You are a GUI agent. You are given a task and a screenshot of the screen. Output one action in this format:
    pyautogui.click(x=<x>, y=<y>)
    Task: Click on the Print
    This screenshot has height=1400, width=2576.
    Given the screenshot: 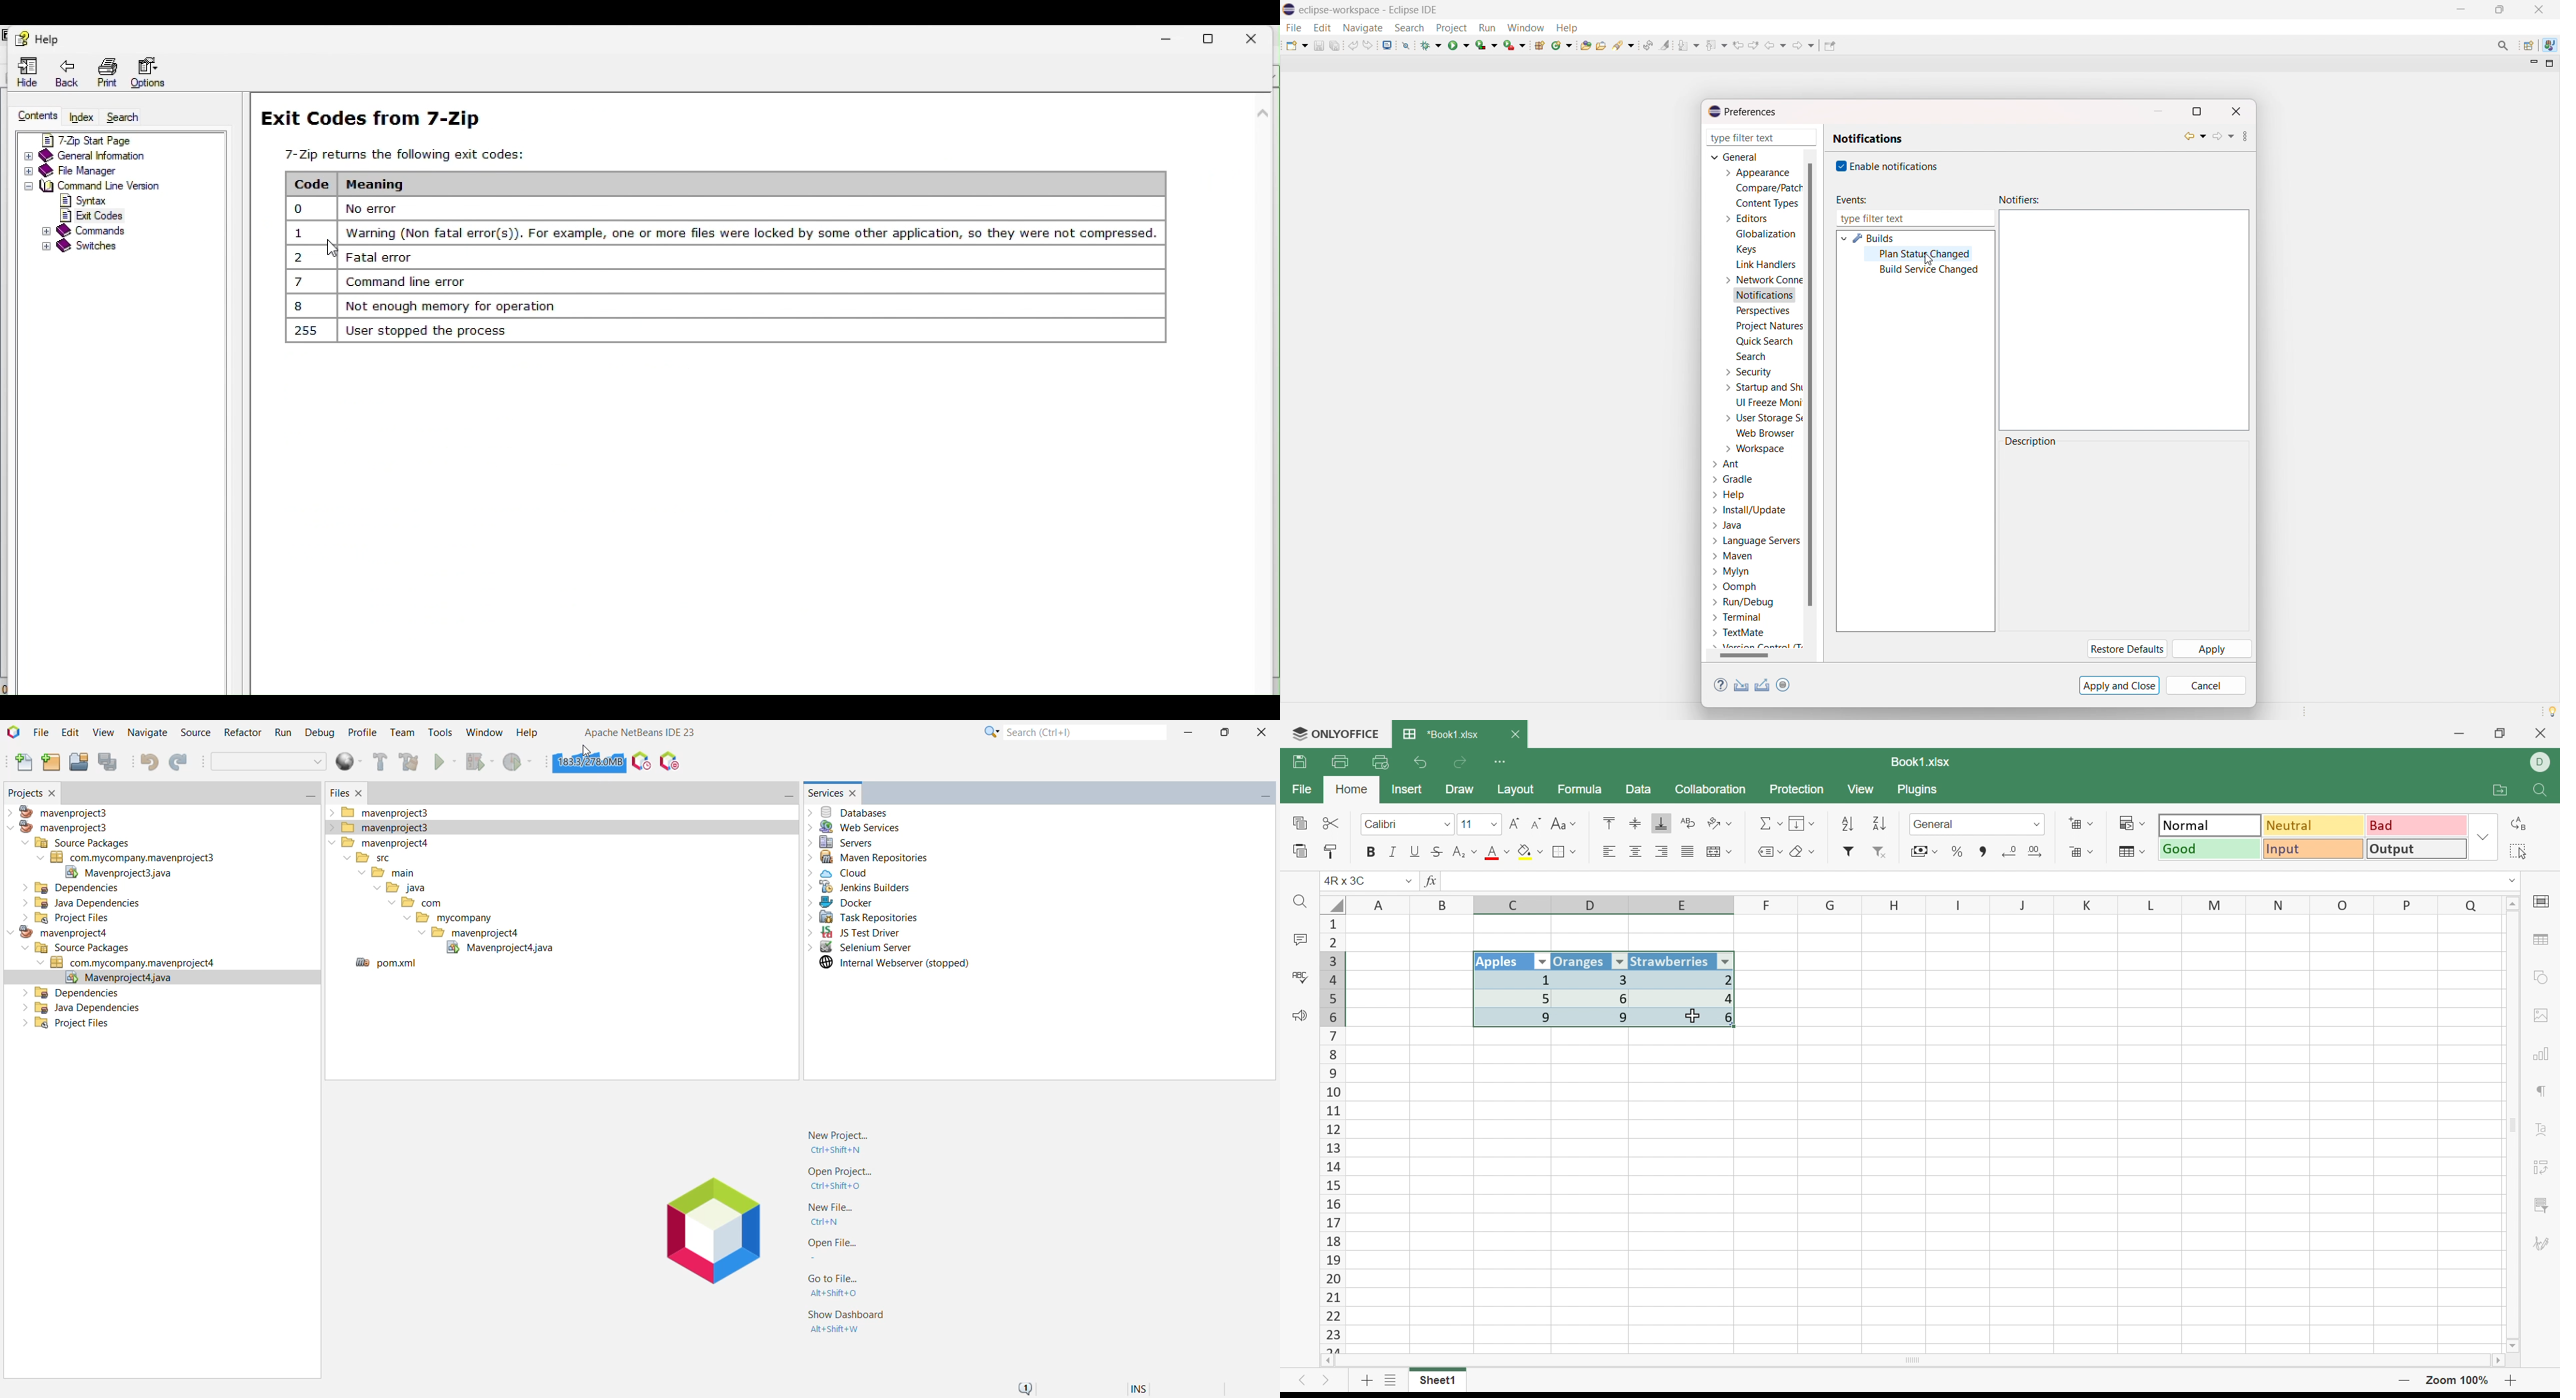 What is the action you would take?
    pyautogui.click(x=1339, y=762)
    